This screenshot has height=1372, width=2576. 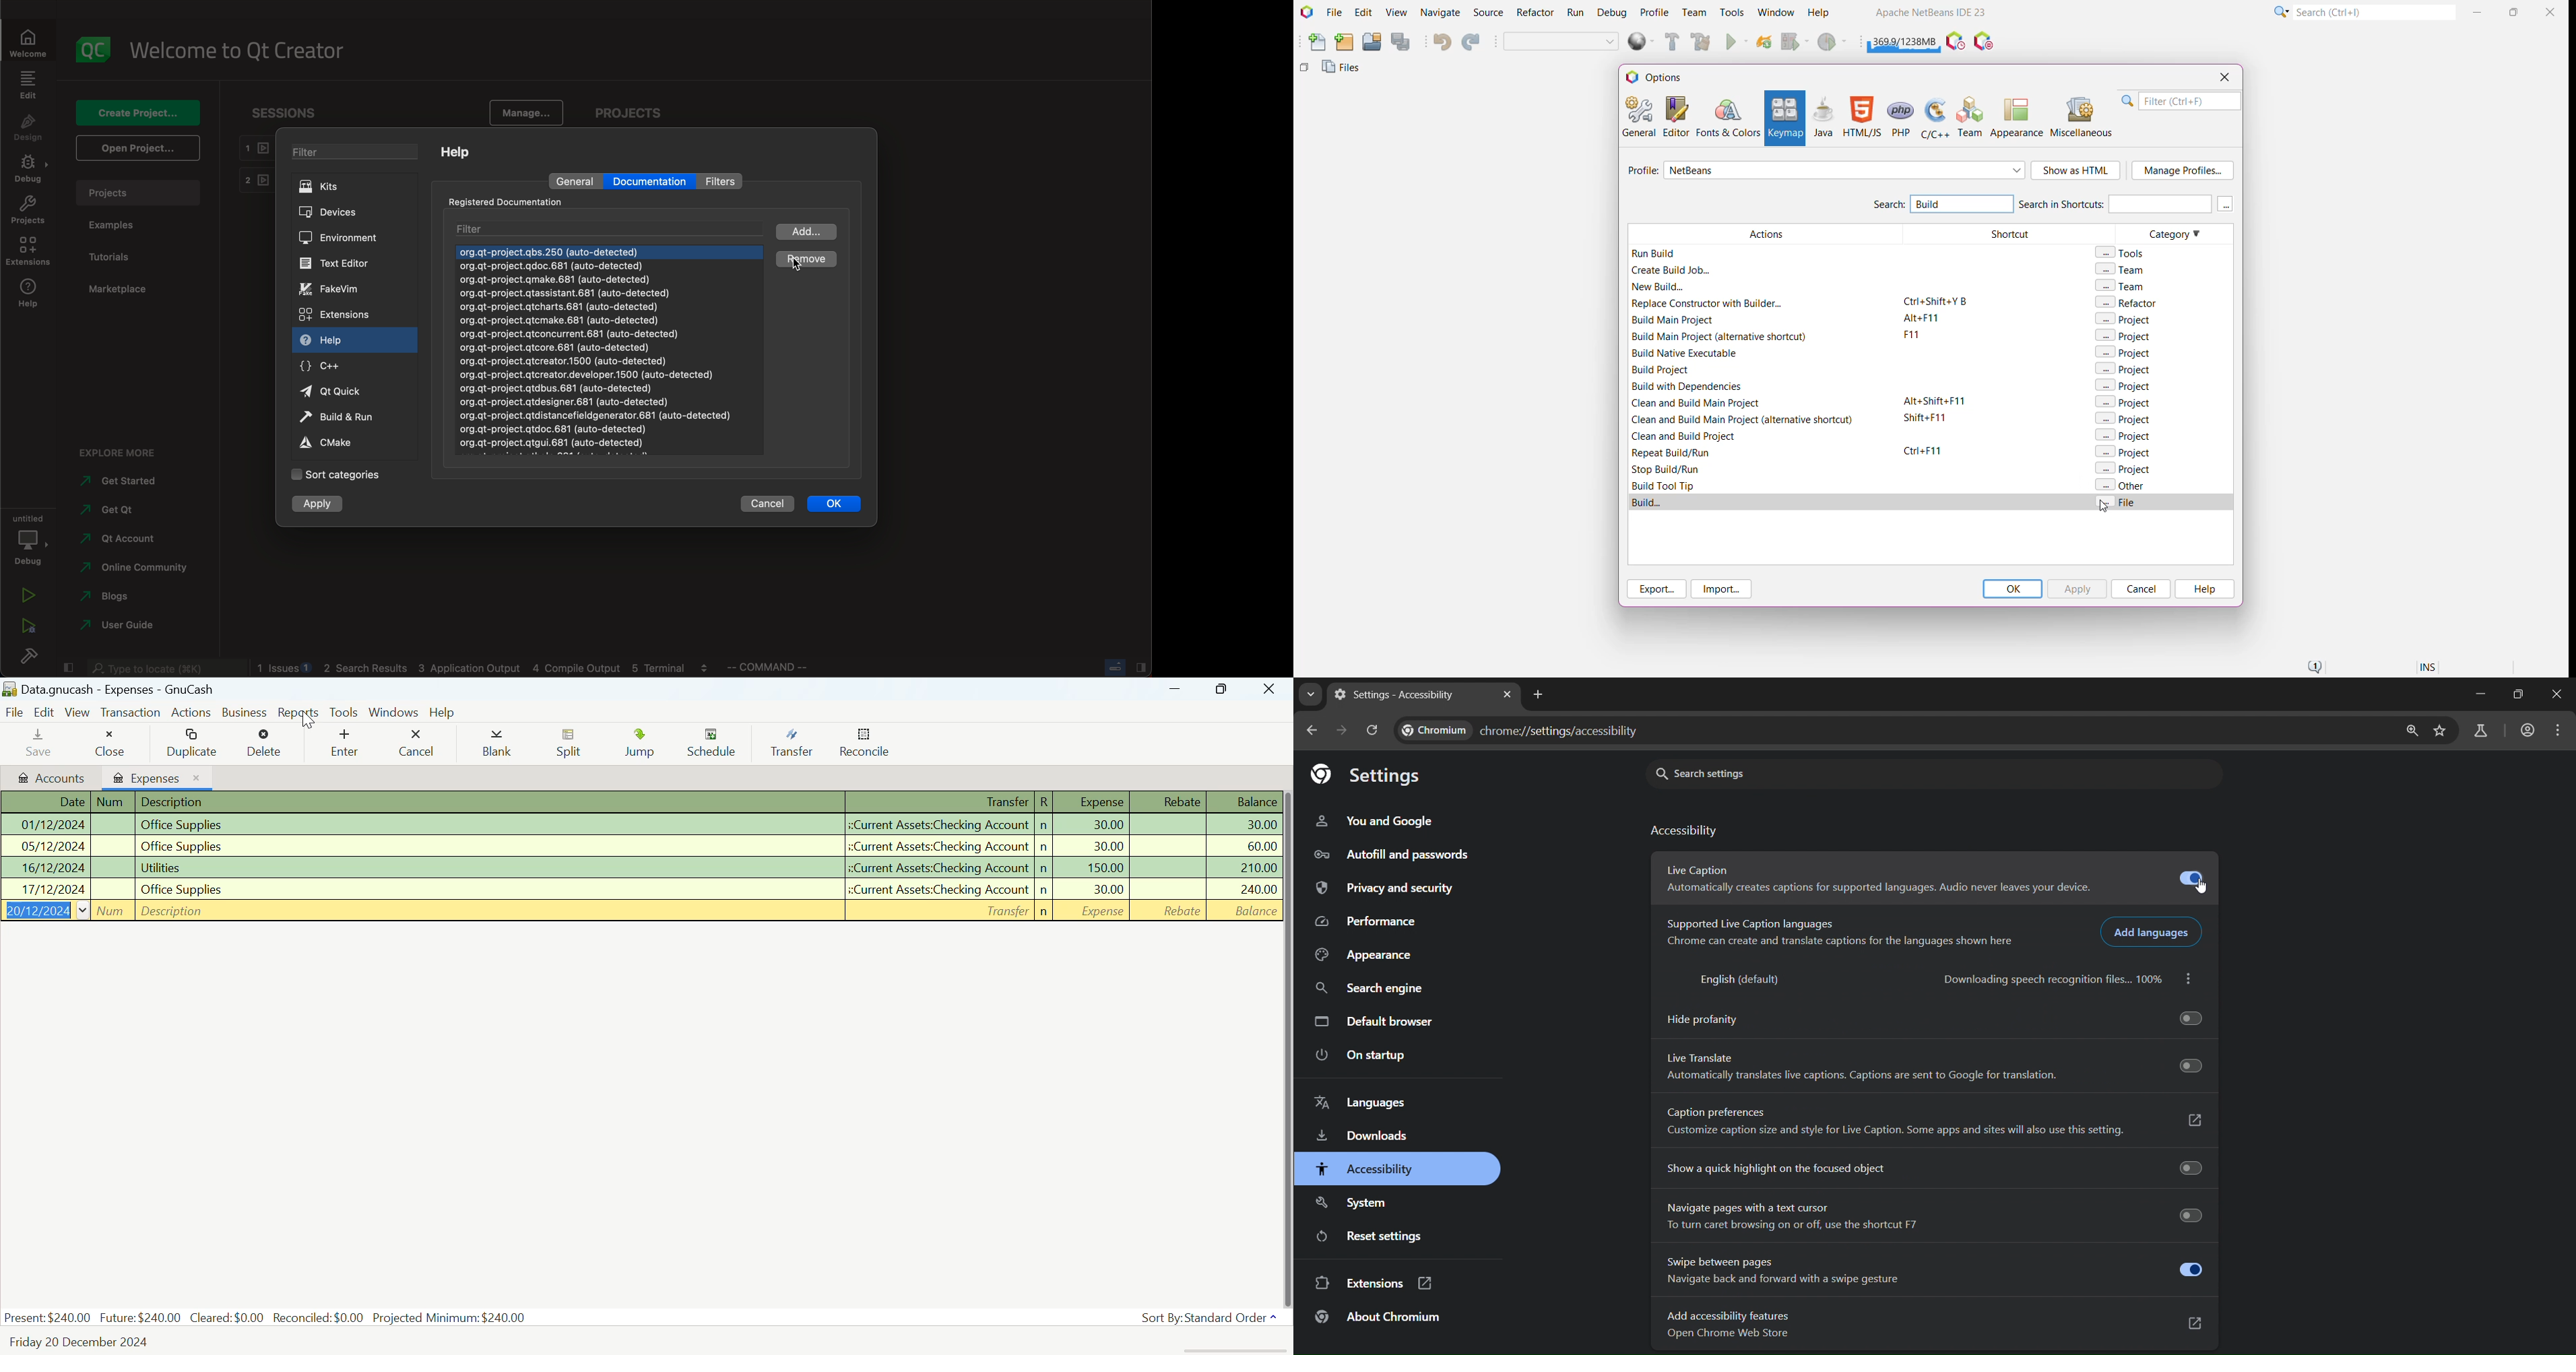 I want to click on default browser, so click(x=1372, y=1022).